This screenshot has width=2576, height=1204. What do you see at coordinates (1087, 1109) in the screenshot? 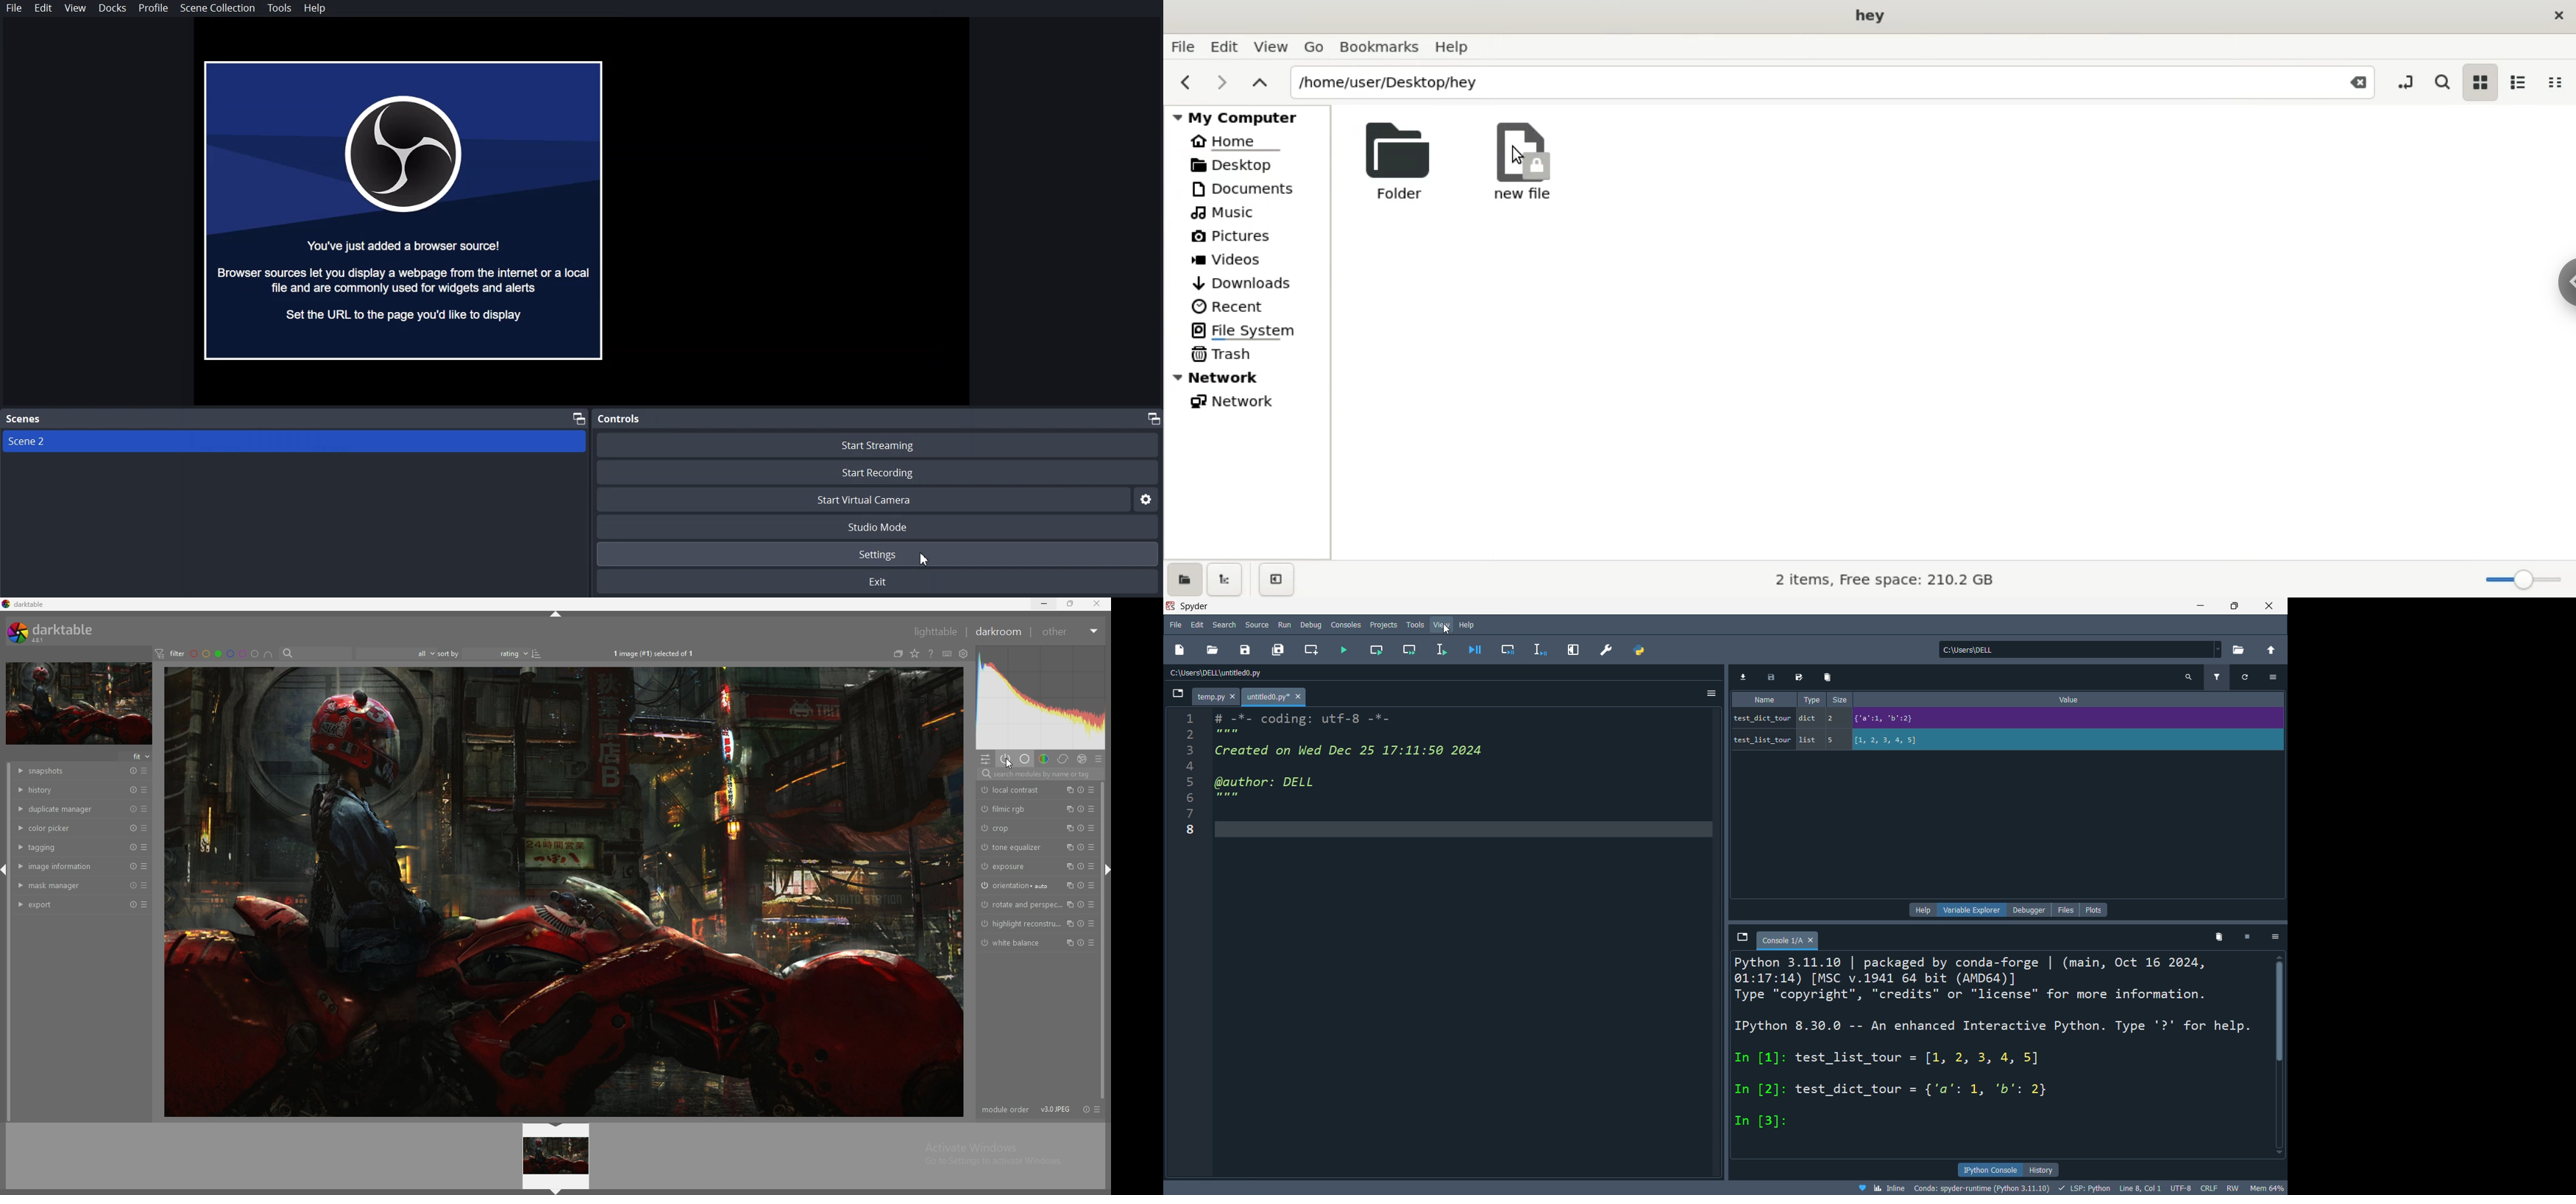
I see `reset` at bounding box center [1087, 1109].